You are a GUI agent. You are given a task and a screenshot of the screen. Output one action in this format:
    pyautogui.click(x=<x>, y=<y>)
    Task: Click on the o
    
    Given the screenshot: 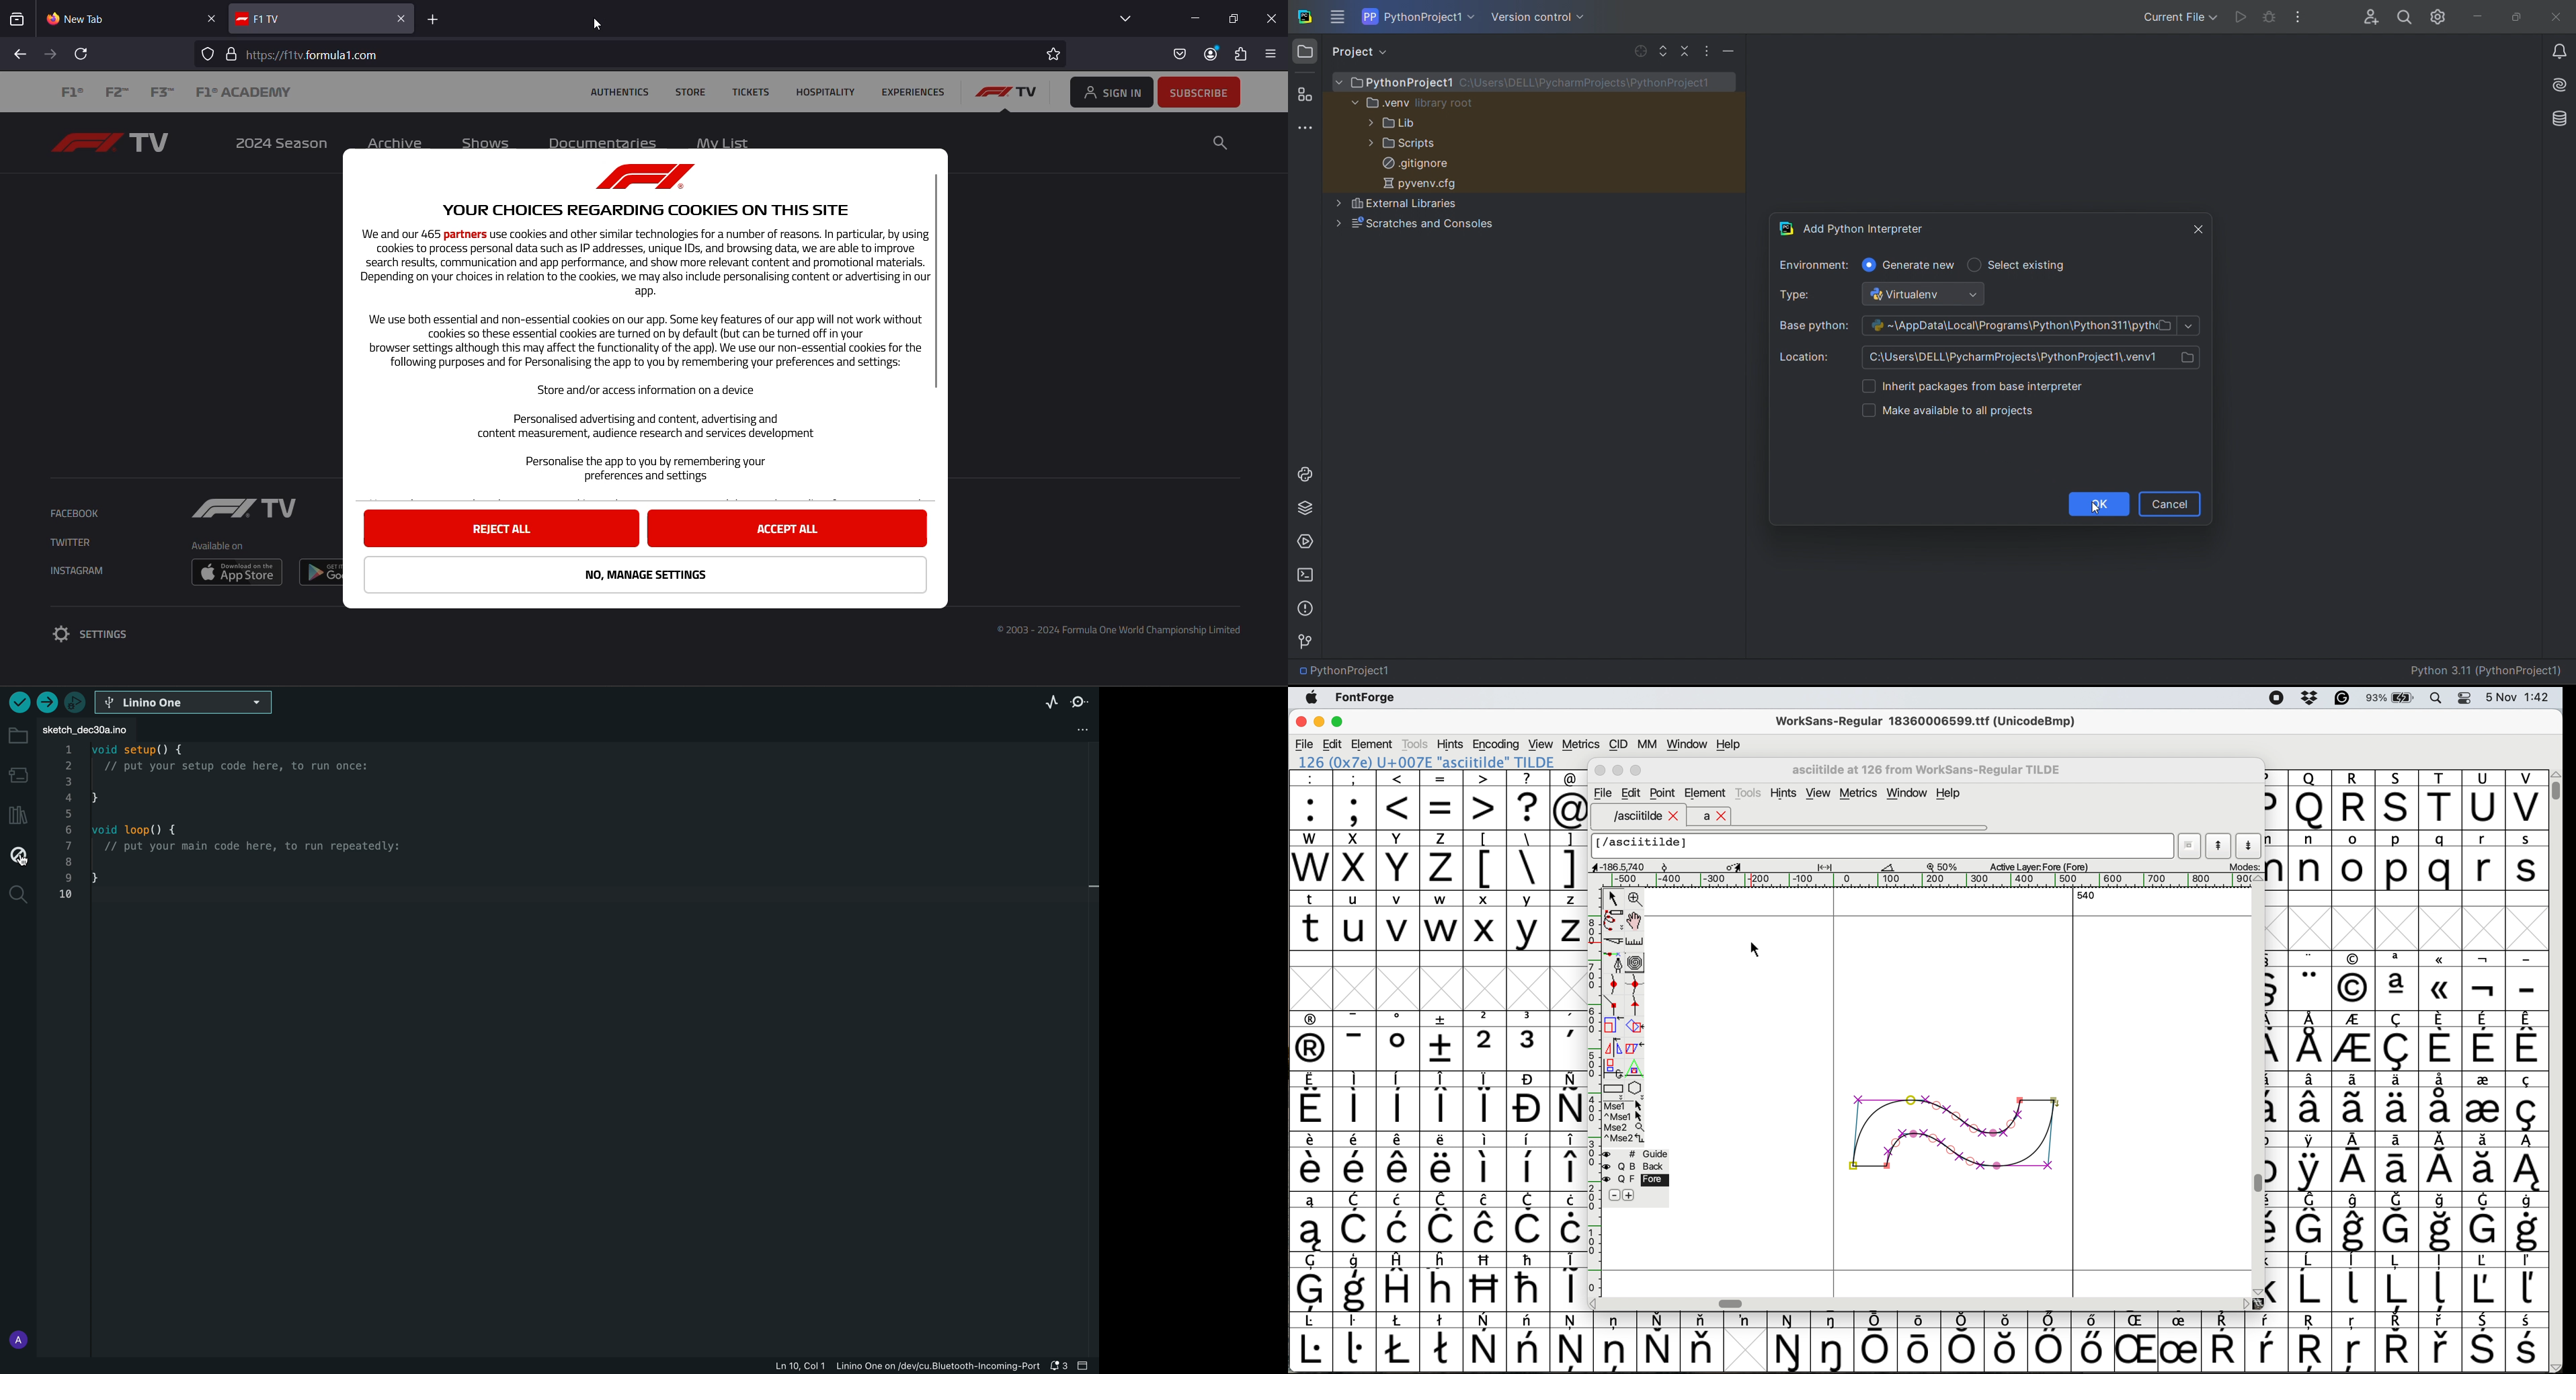 What is the action you would take?
    pyautogui.click(x=2354, y=862)
    